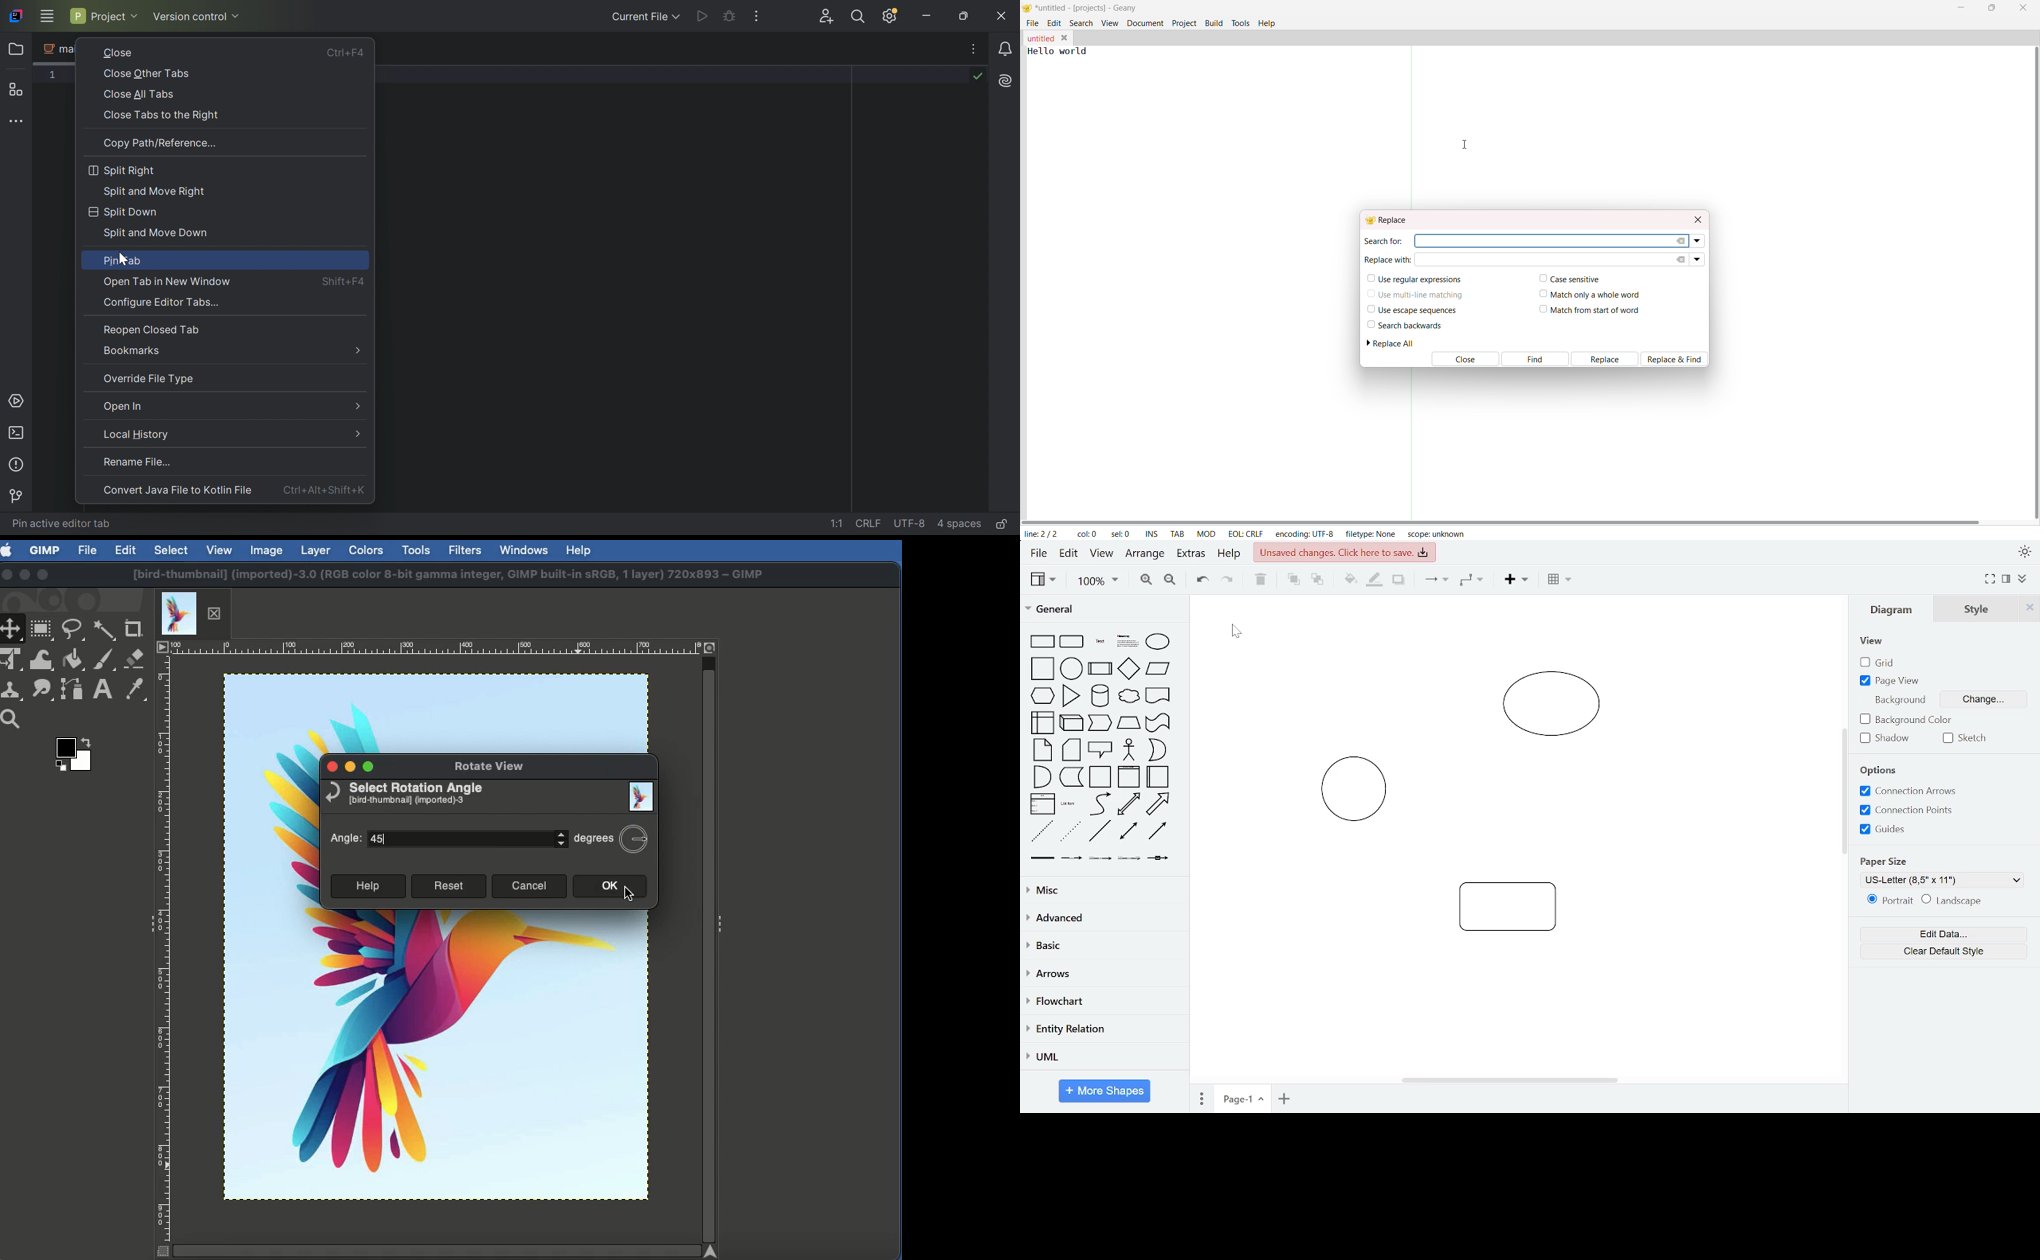 Image resolution: width=2044 pixels, height=1260 pixels. Describe the element at coordinates (1879, 663) in the screenshot. I see `grid` at that location.